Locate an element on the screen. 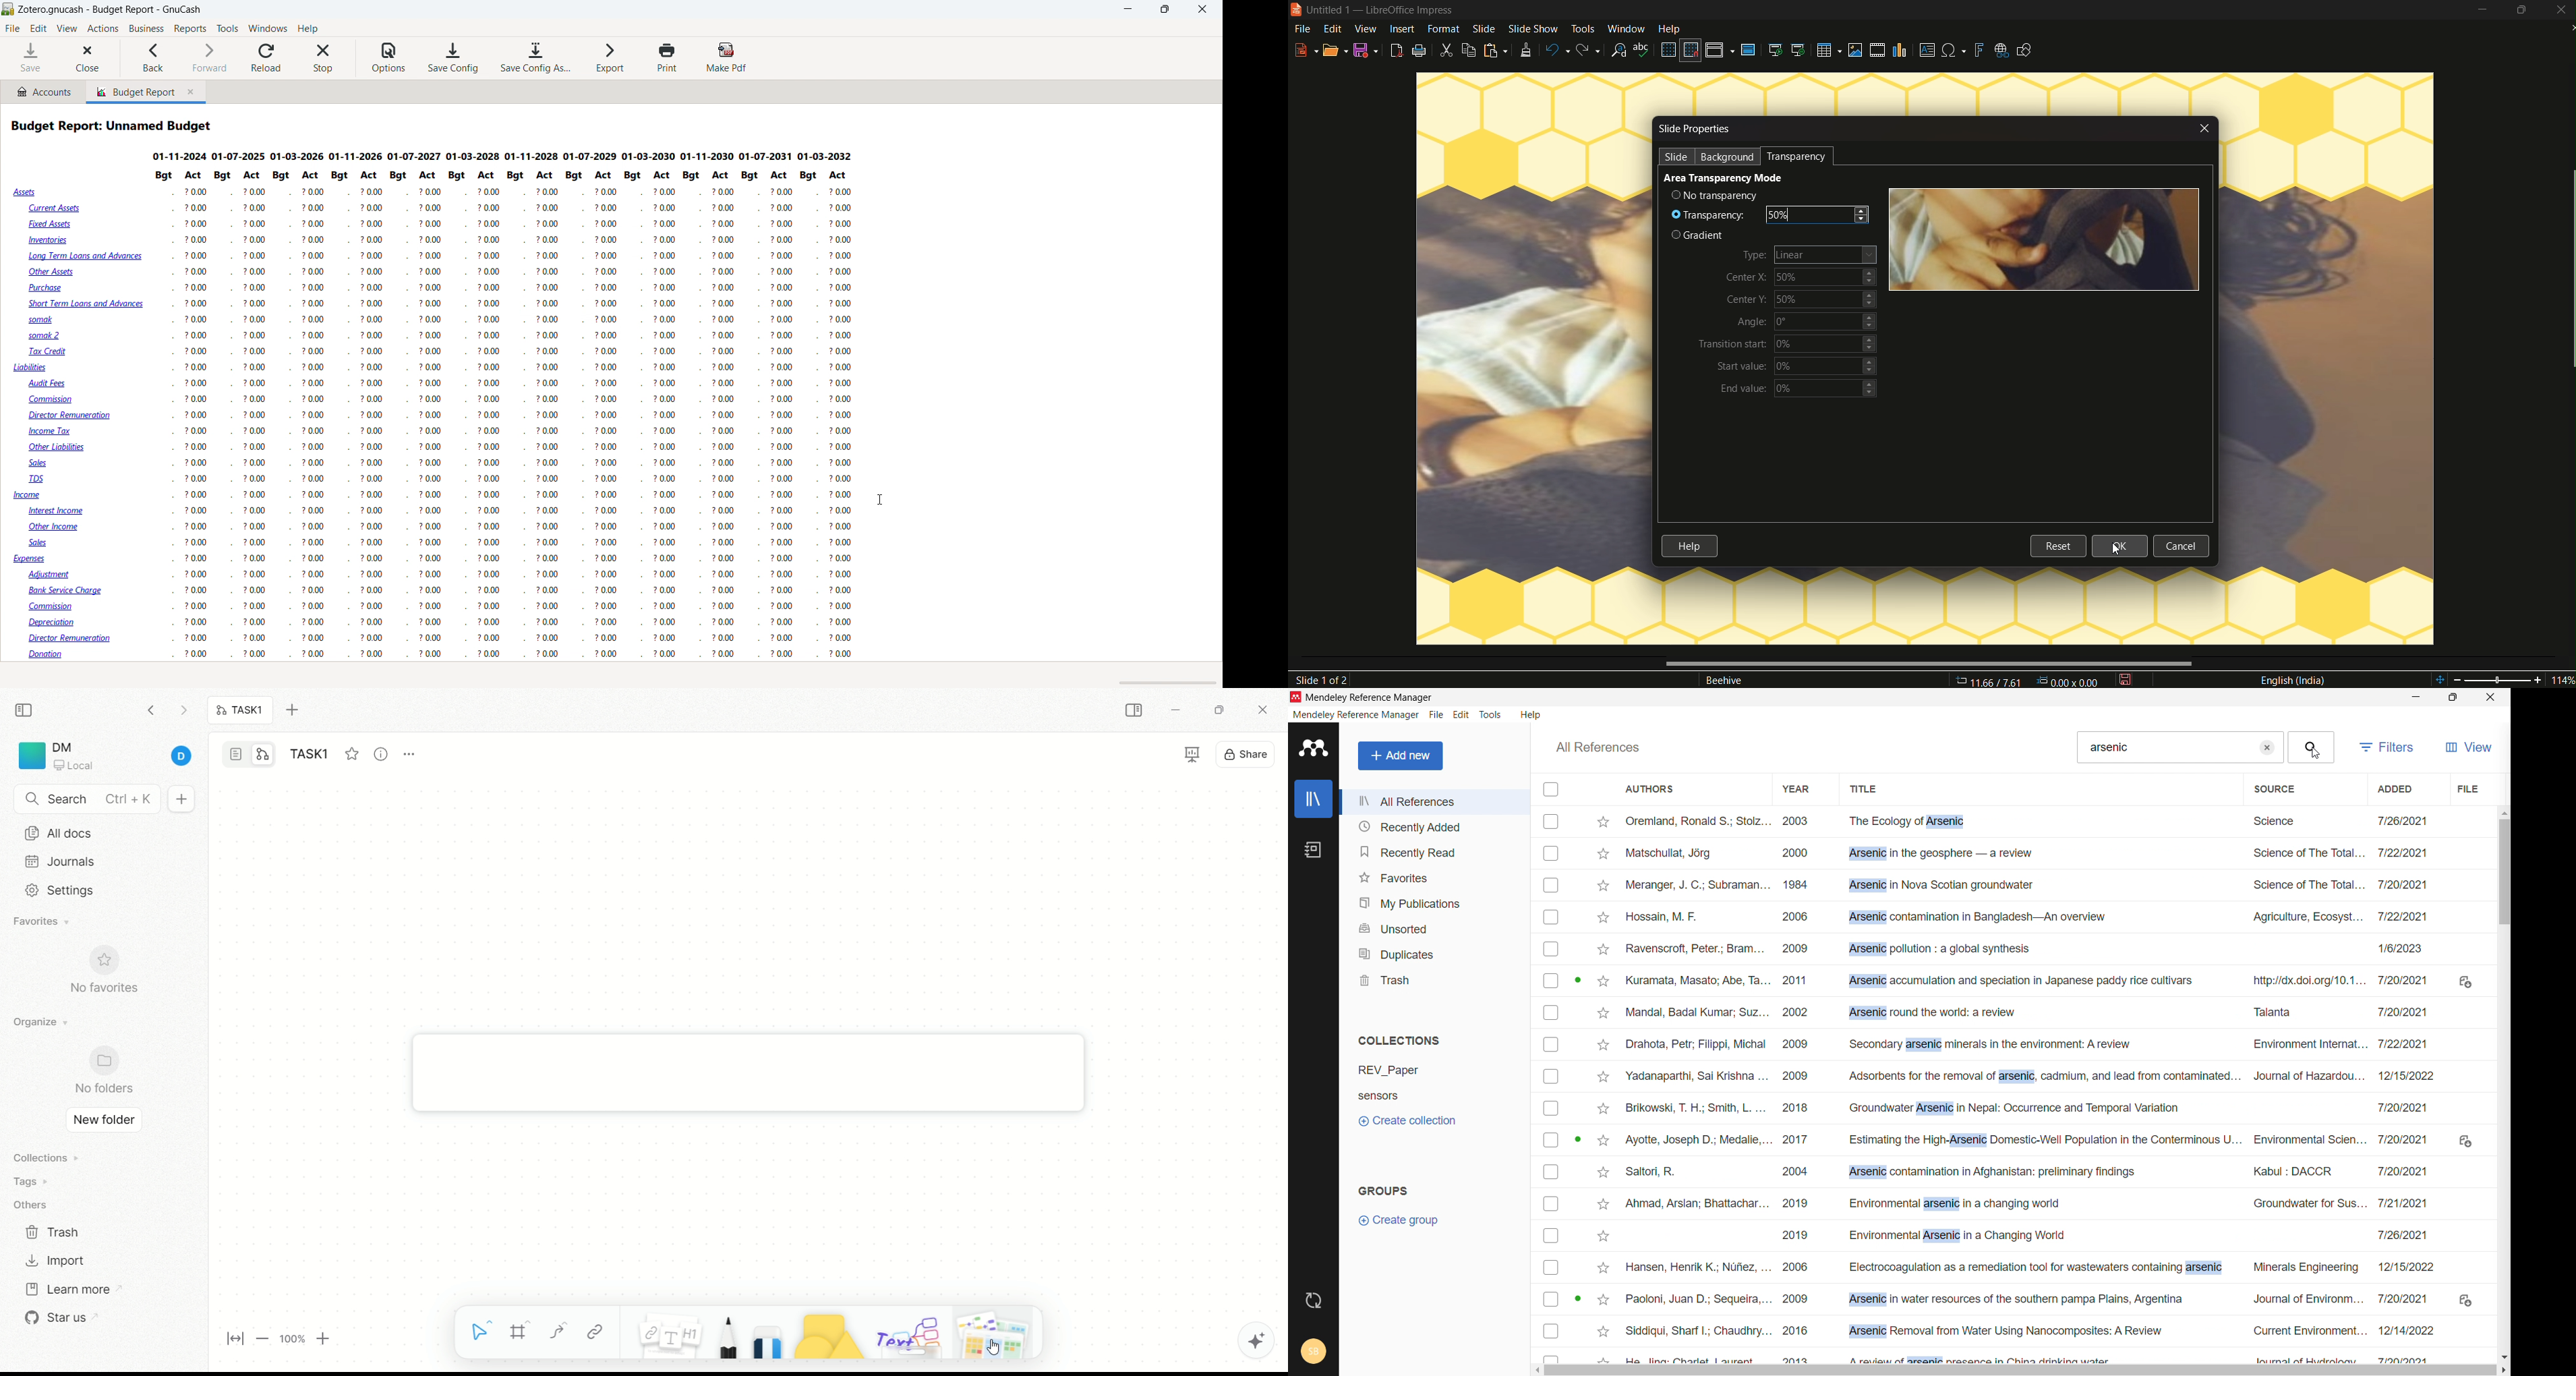 The width and height of the screenshot is (2576, 1400). undo is located at coordinates (1556, 48).